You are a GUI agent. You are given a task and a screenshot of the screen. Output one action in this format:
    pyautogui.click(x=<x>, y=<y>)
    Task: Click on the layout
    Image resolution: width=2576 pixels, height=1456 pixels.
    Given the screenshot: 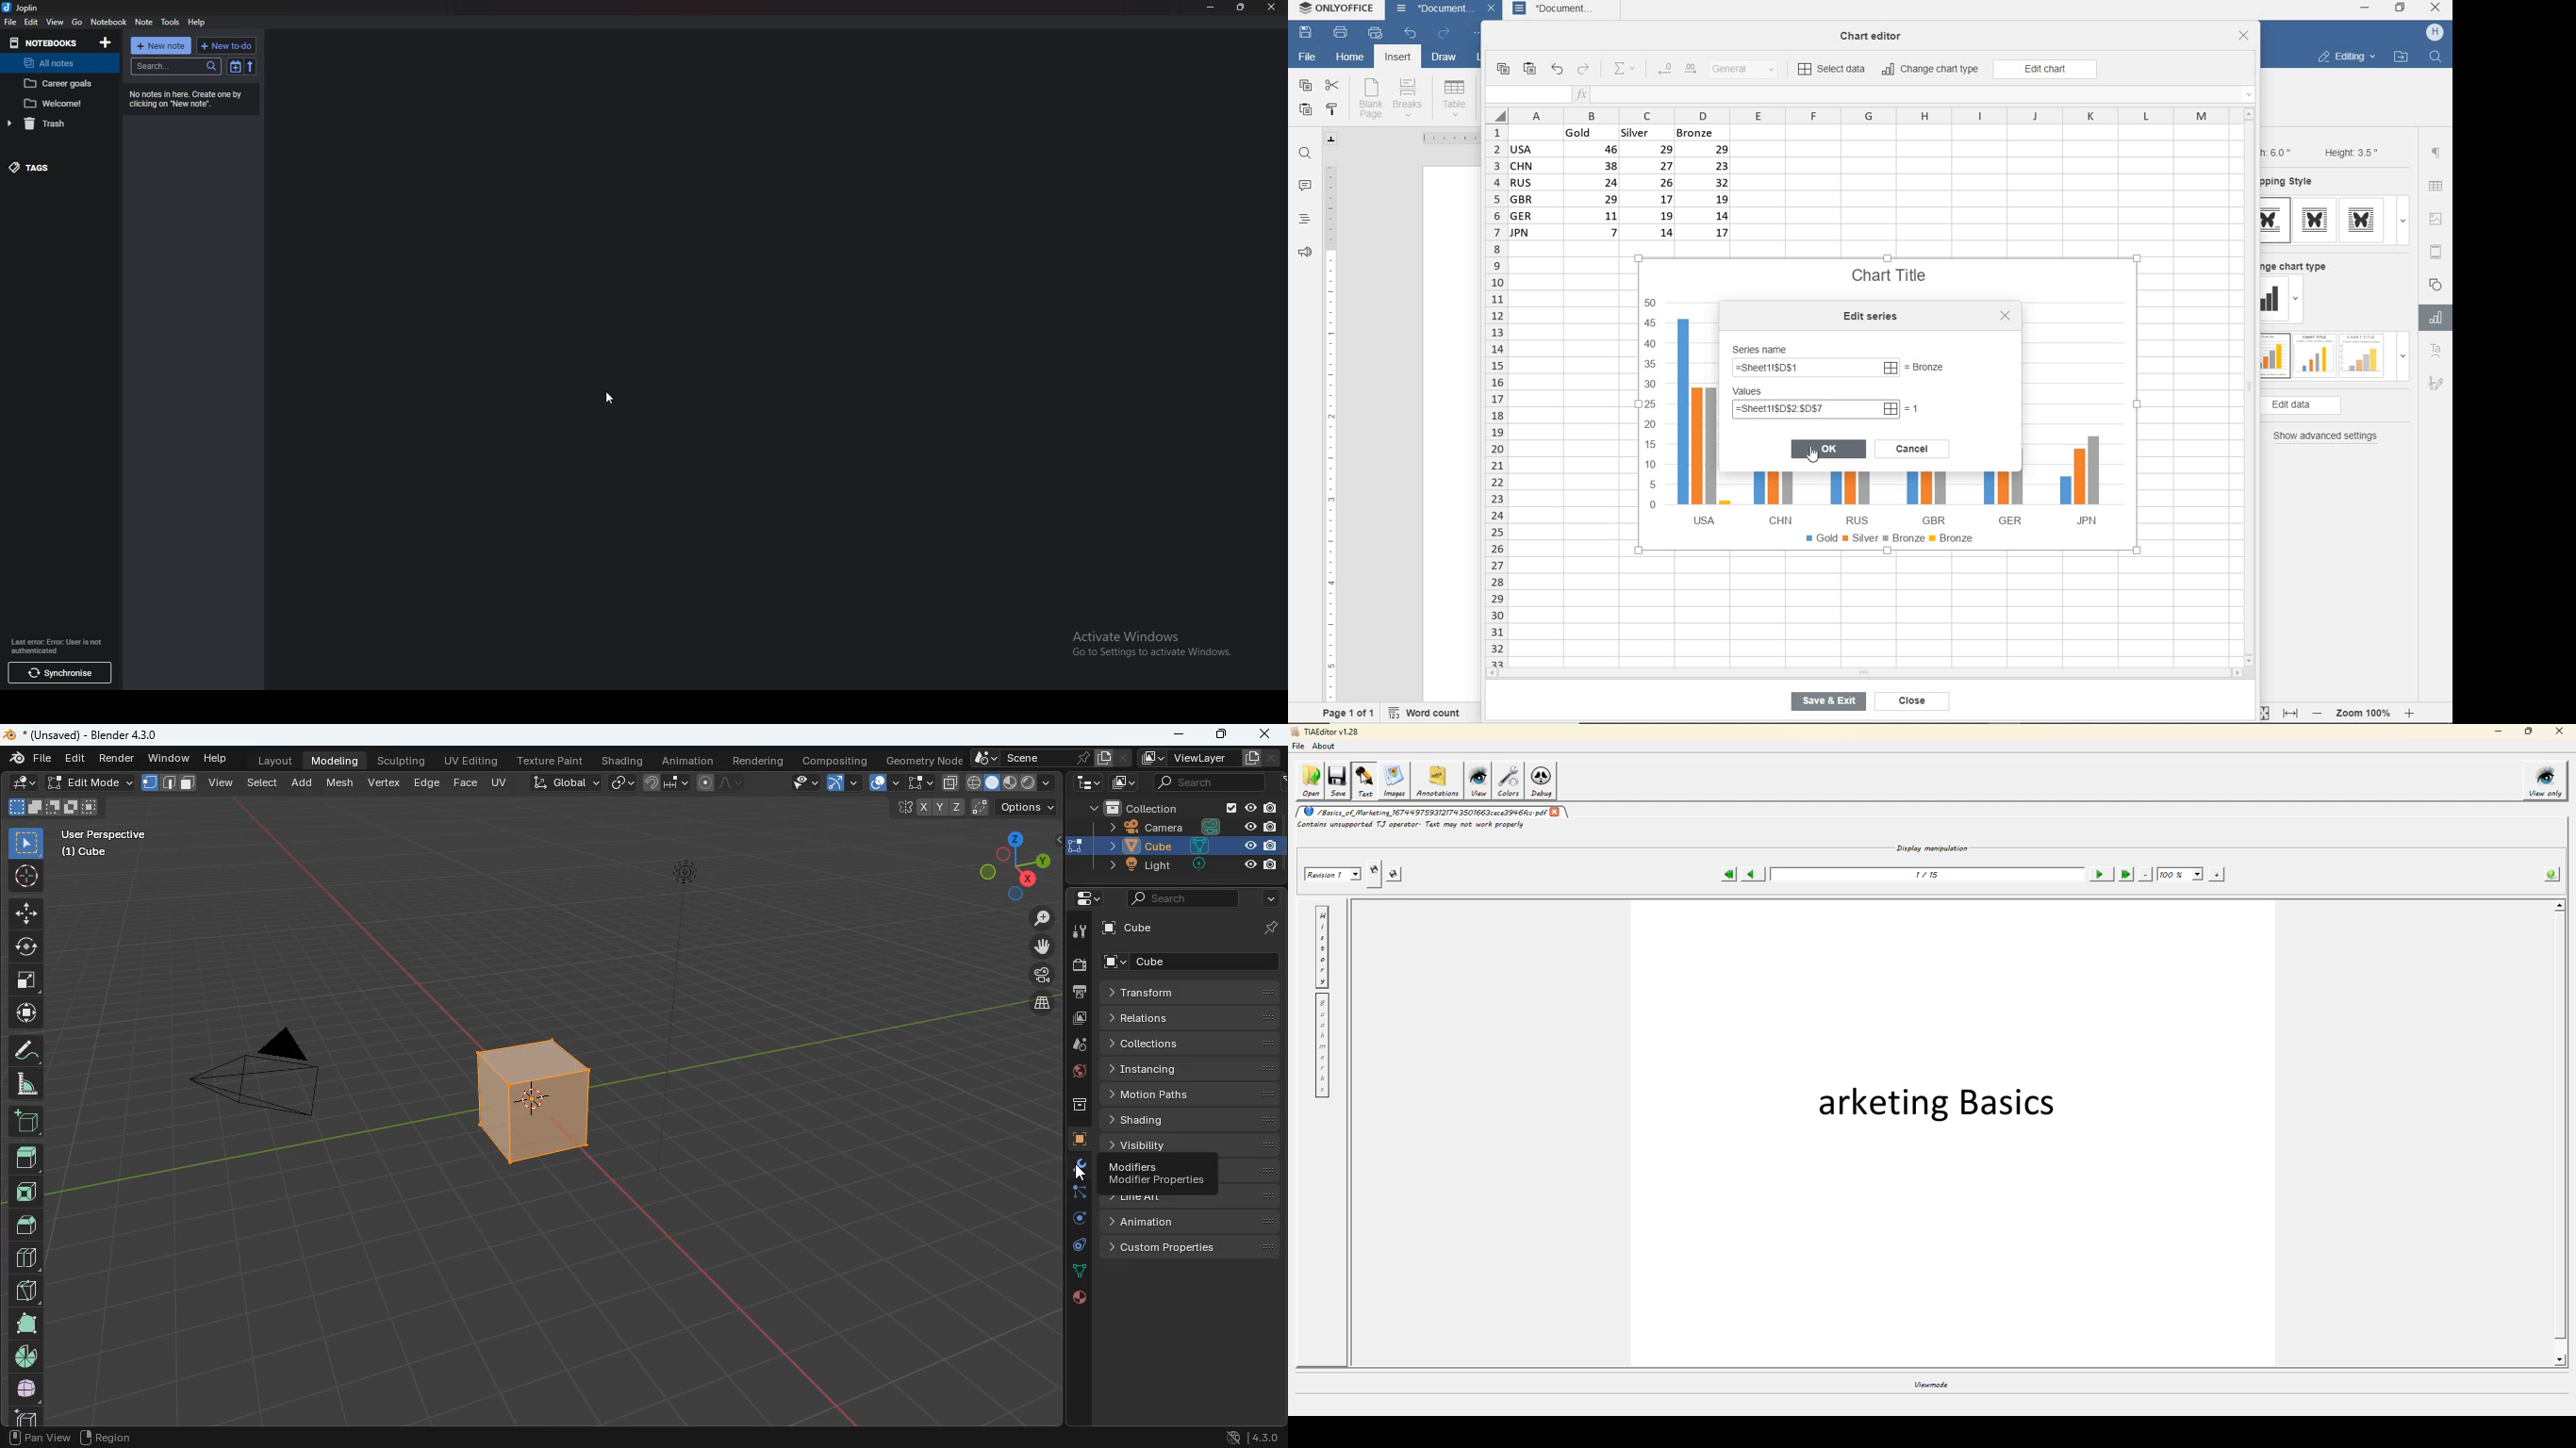 What is the action you would take?
    pyautogui.click(x=278, y=759)
    